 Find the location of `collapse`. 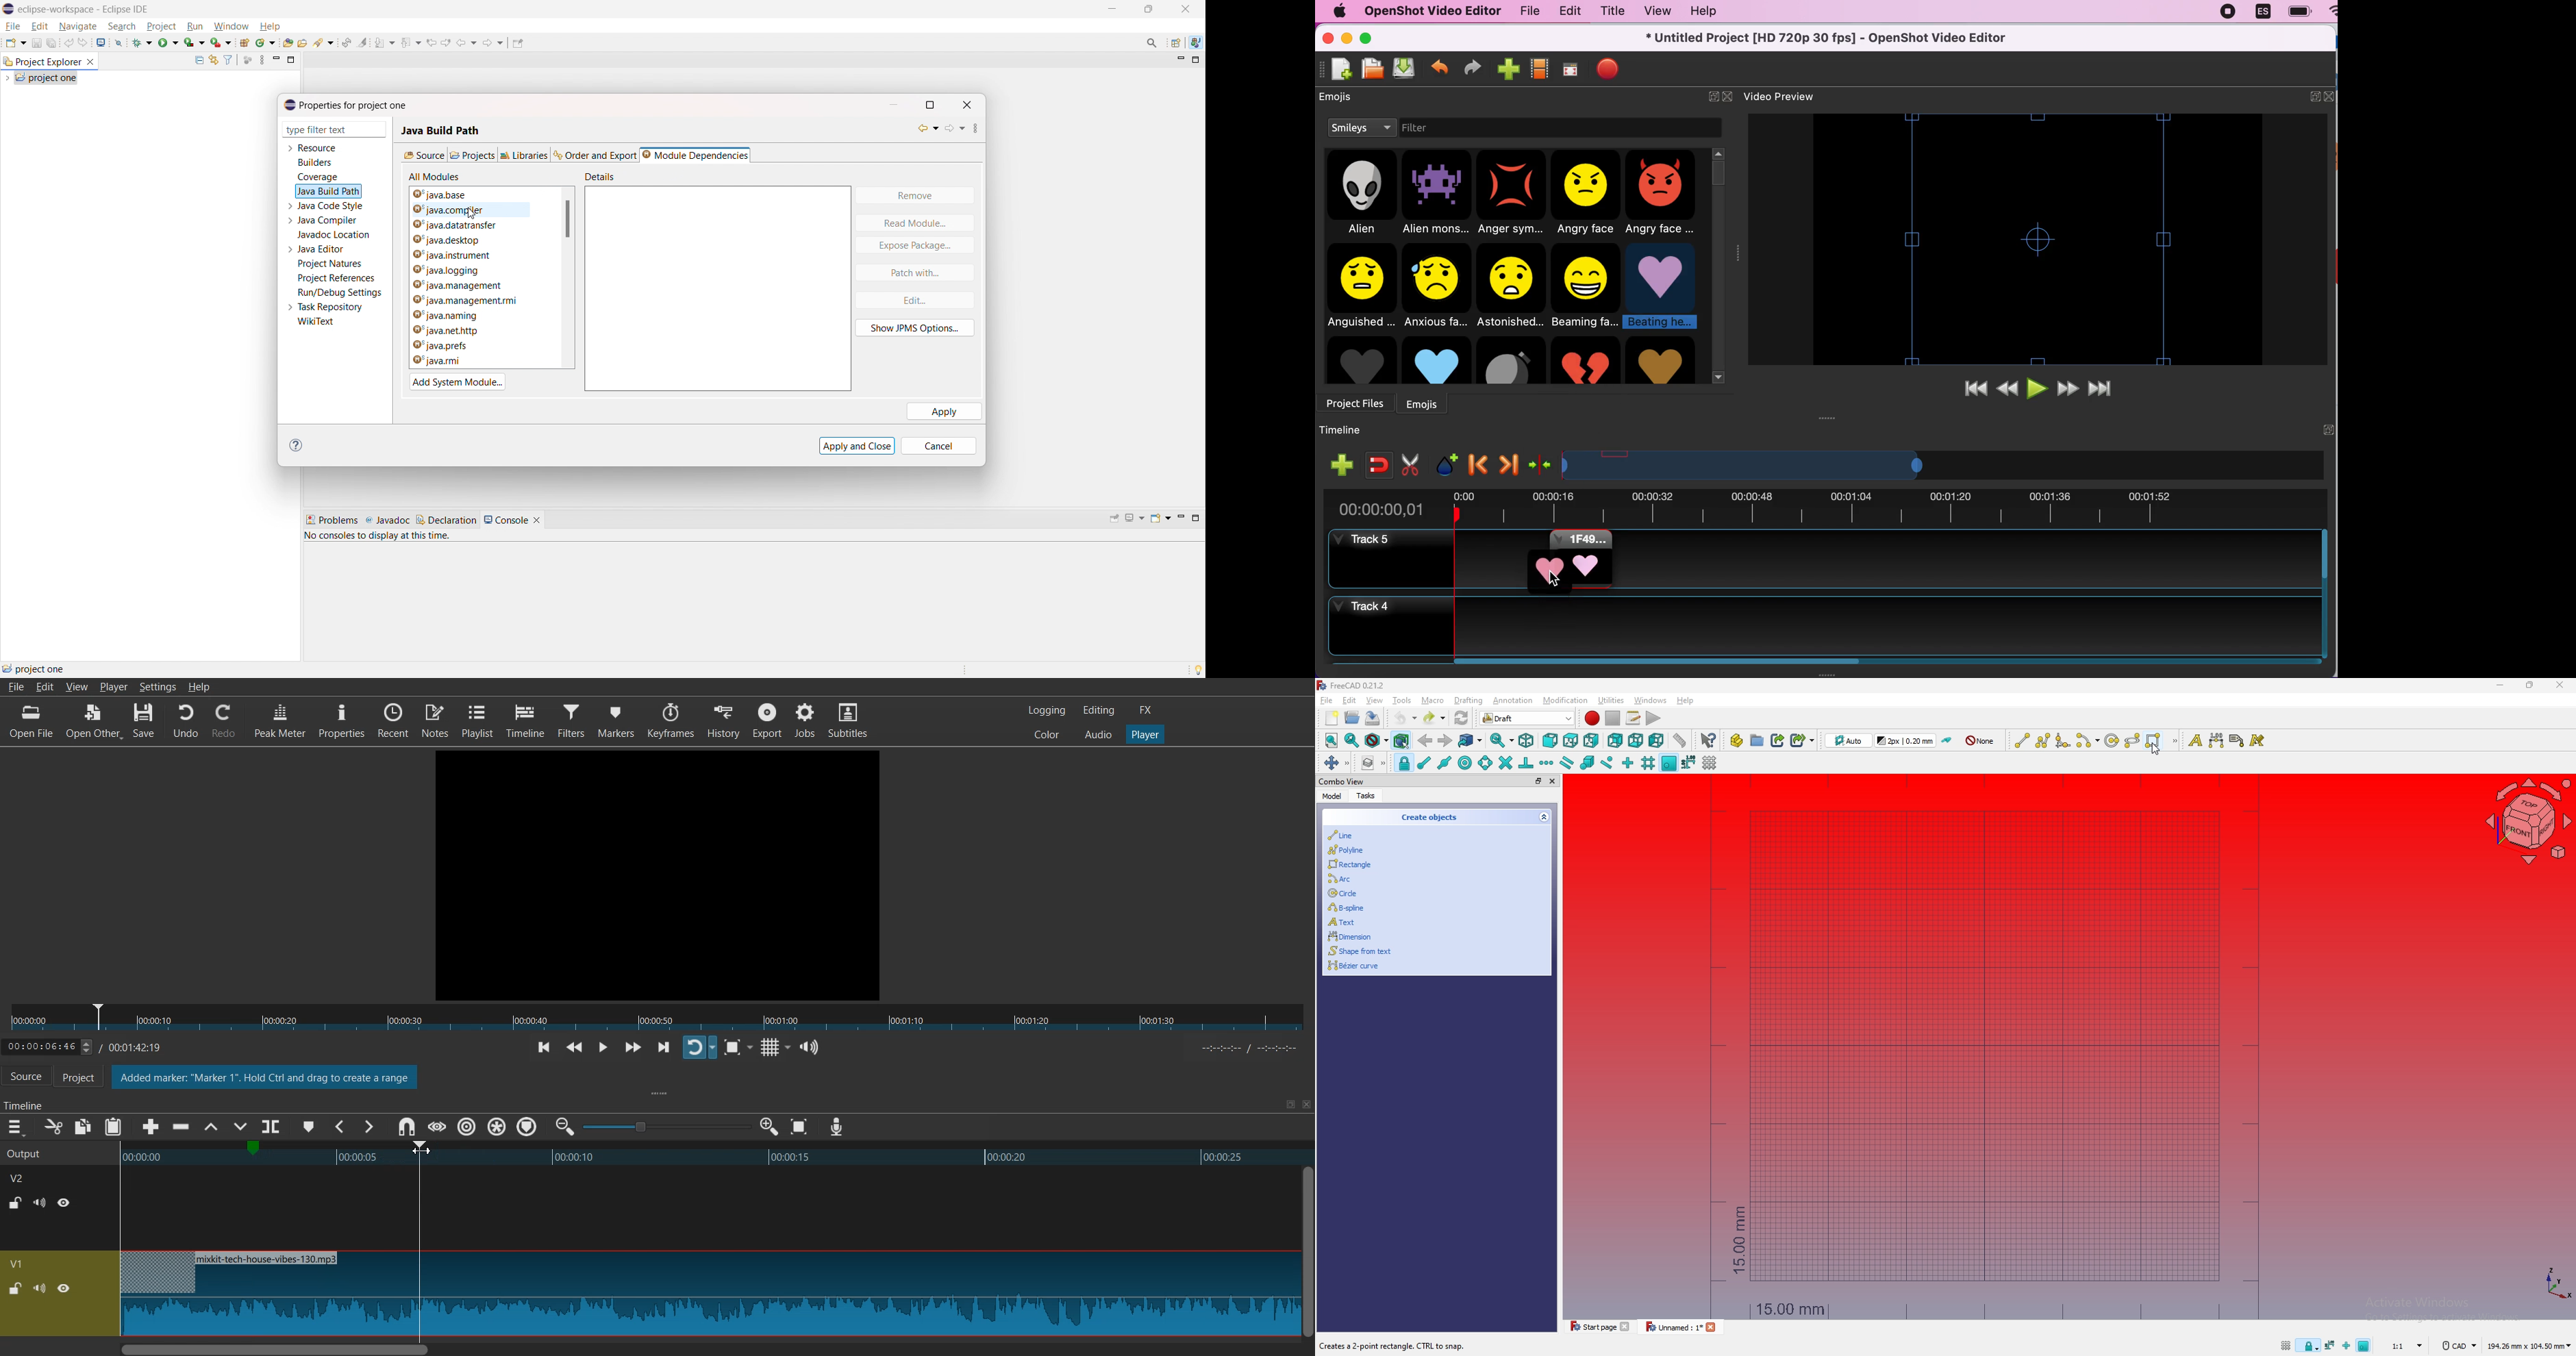

collapse is located at coordinates (1544, 817).